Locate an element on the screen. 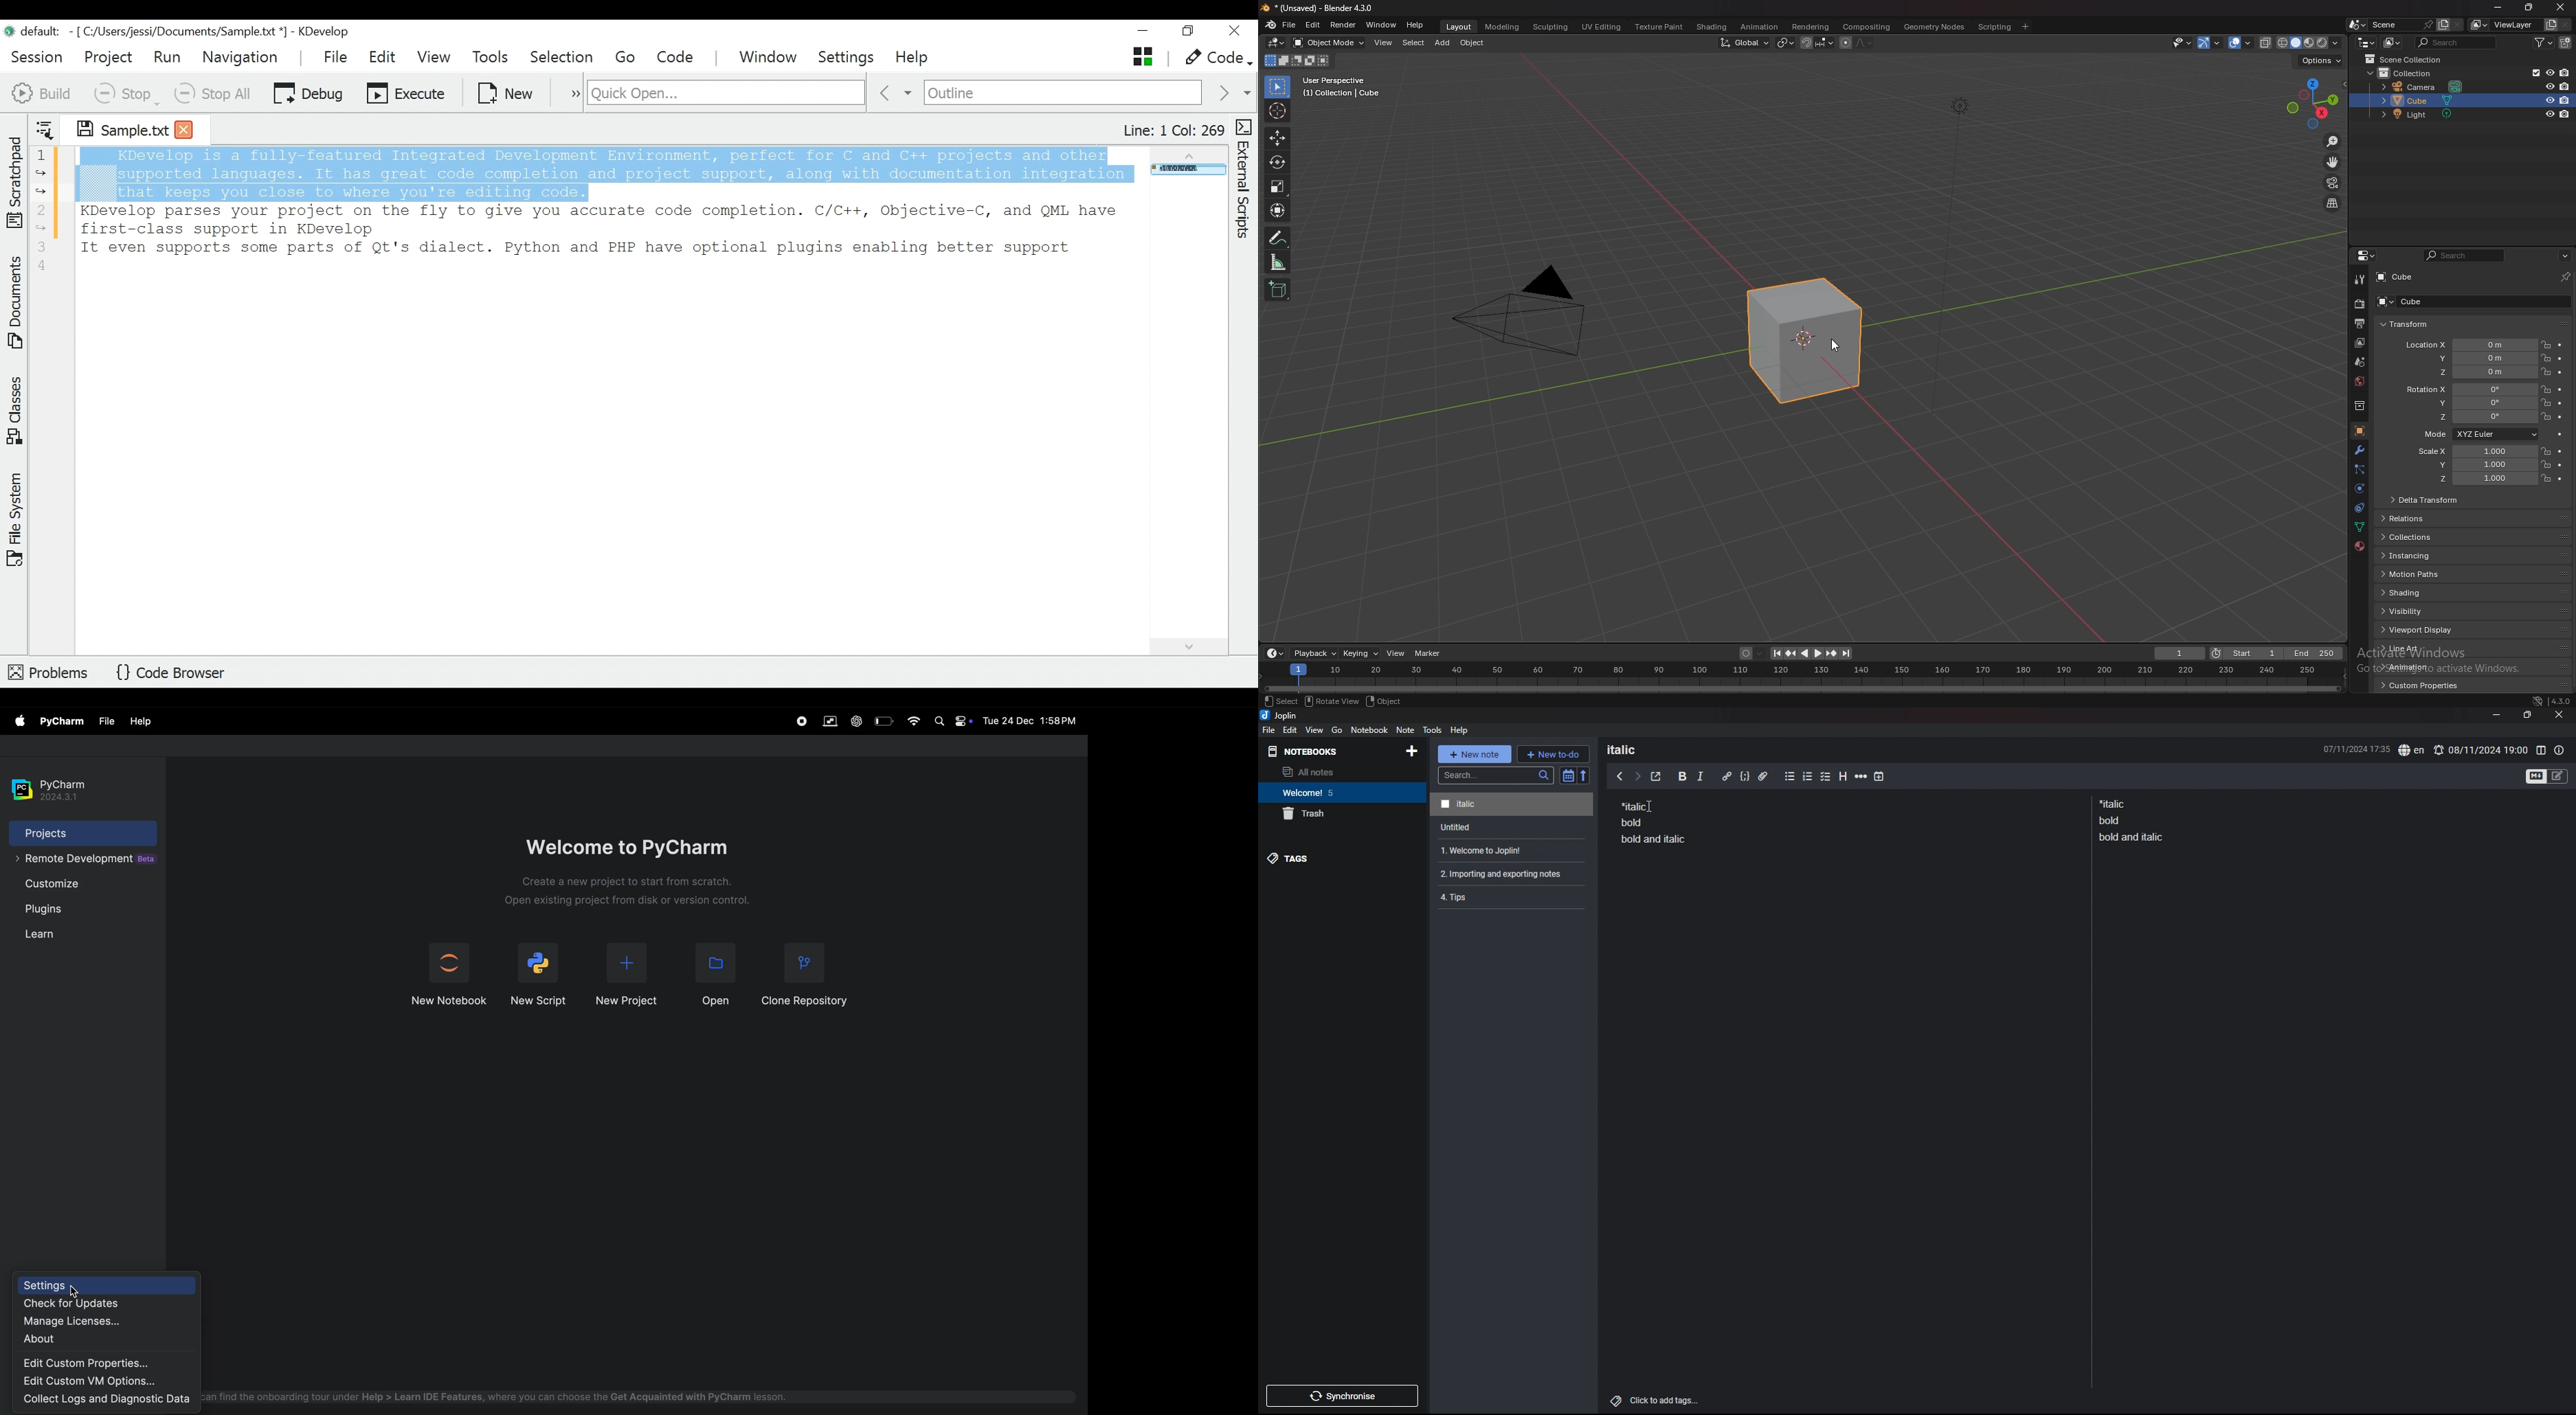  transform orientation is located at coordinates (1744, 43).